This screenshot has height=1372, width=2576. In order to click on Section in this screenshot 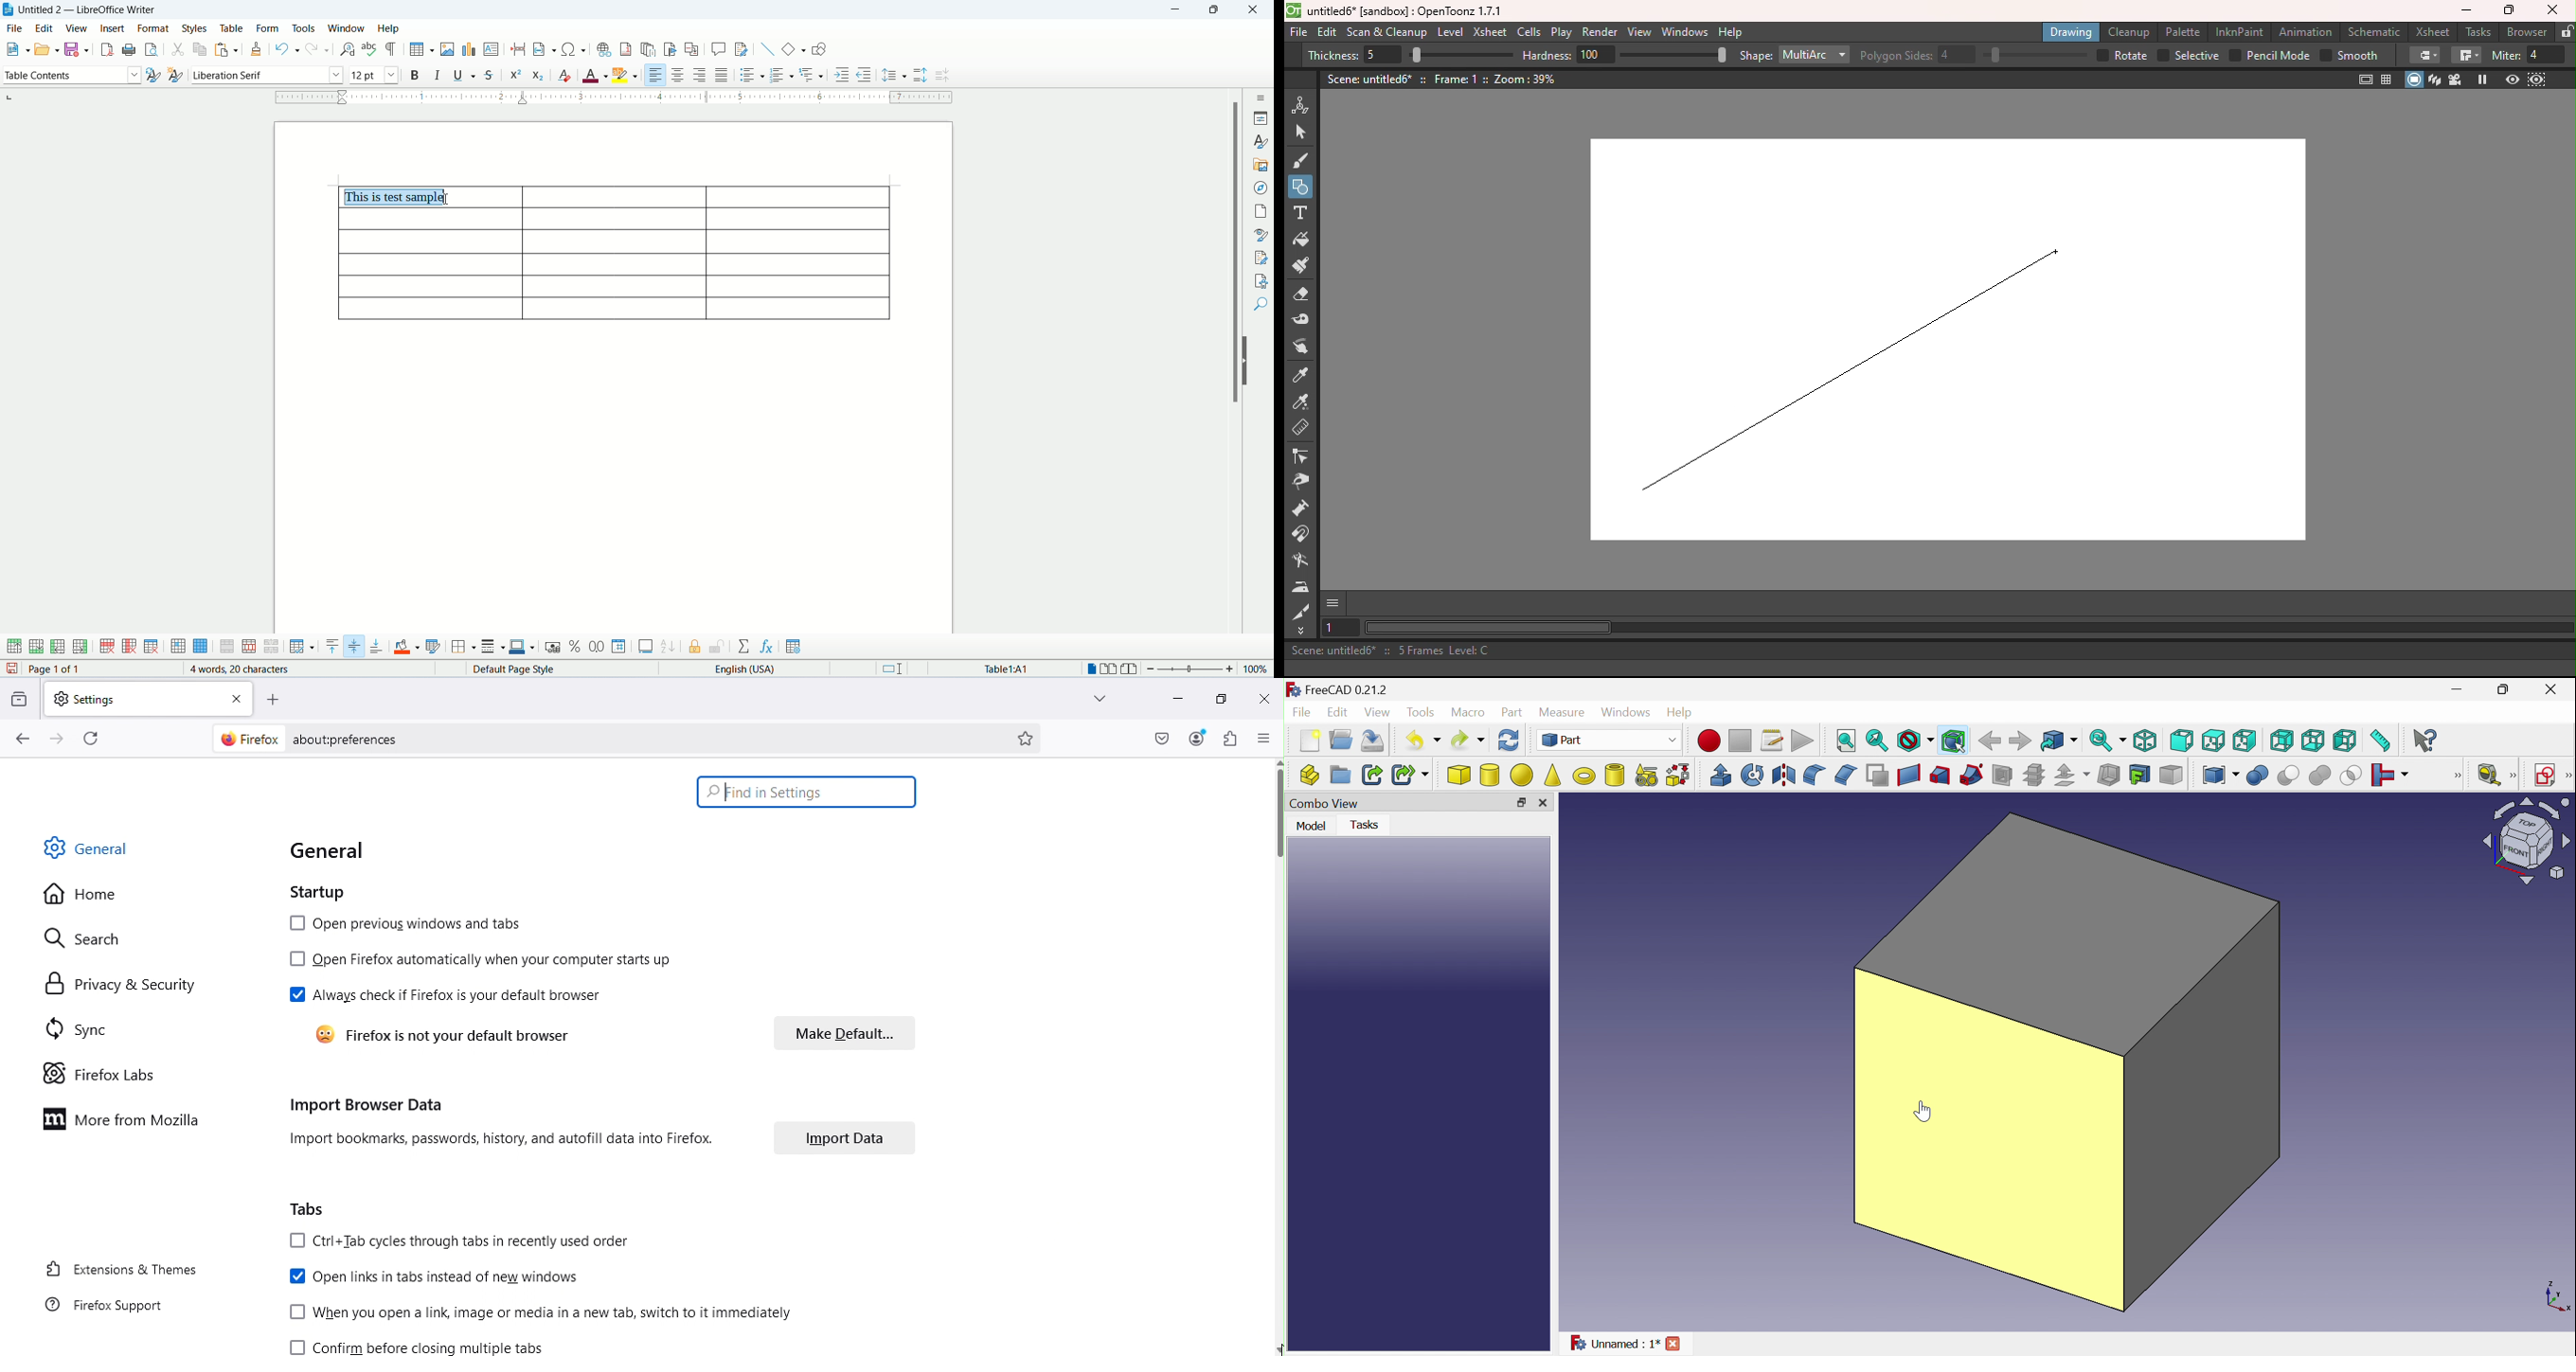, I will do `click(2003, 774)`.